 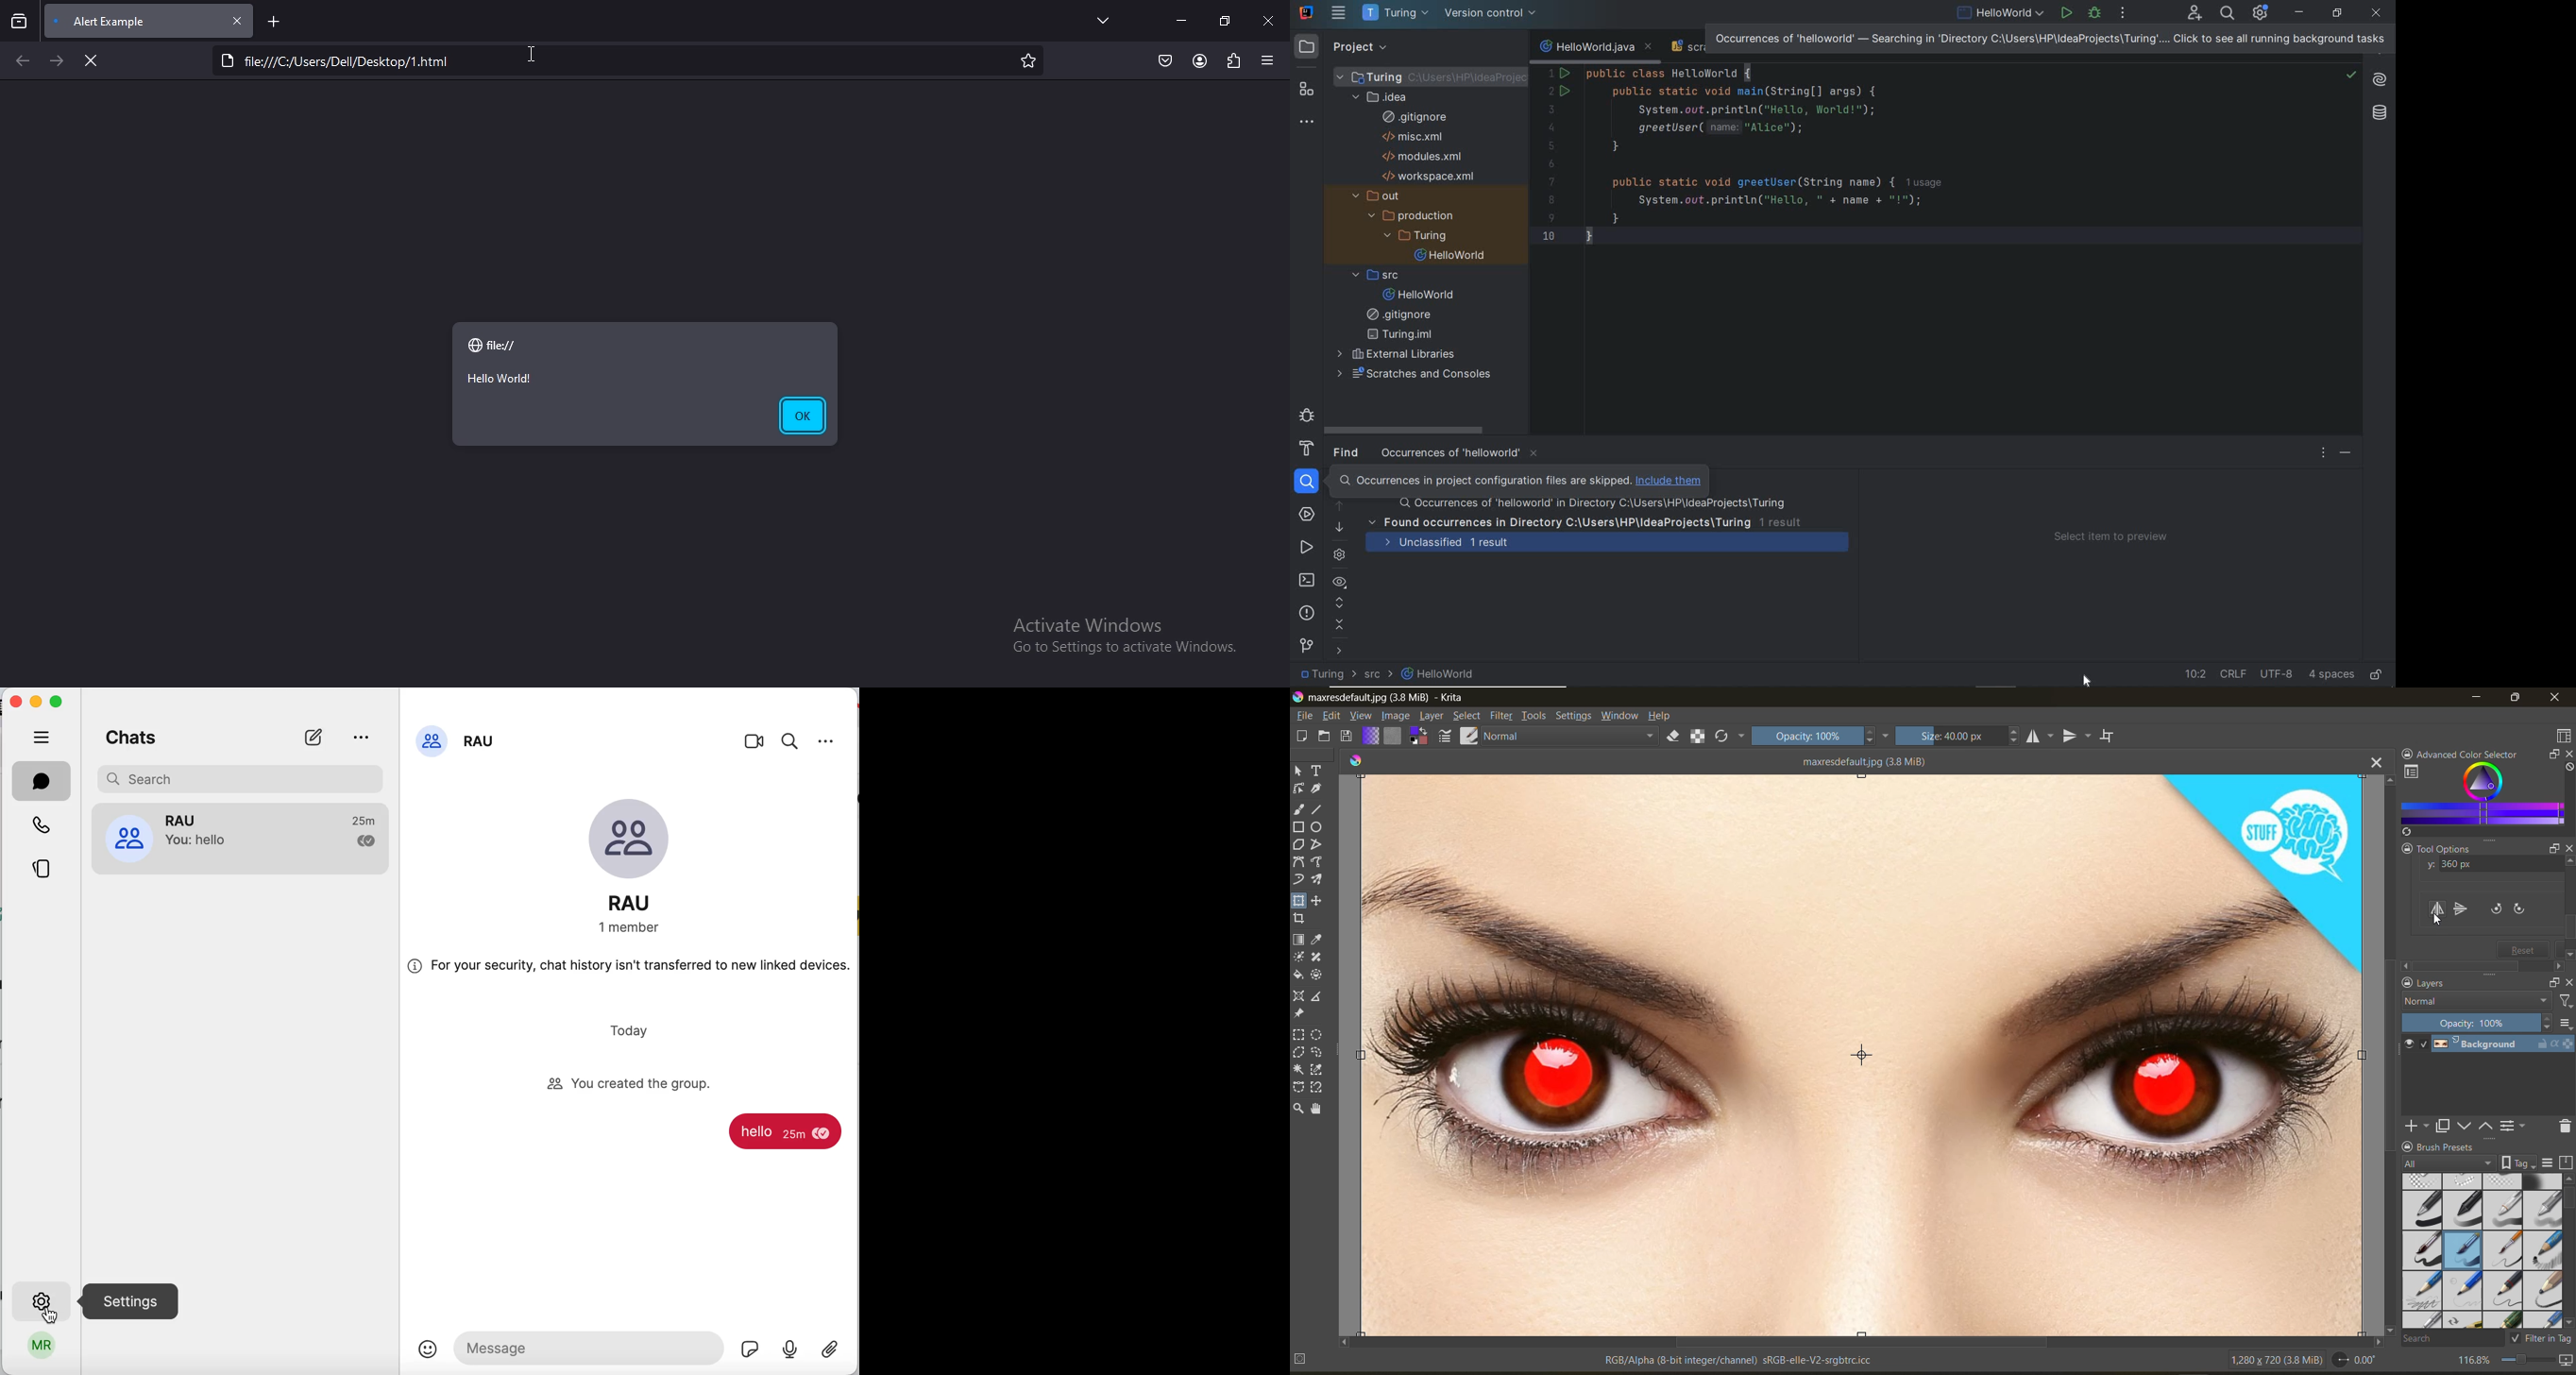 What do you see at coordinates (1318, 828) in the screenshot?
I see `tool` at bounding box center [1318, 828].